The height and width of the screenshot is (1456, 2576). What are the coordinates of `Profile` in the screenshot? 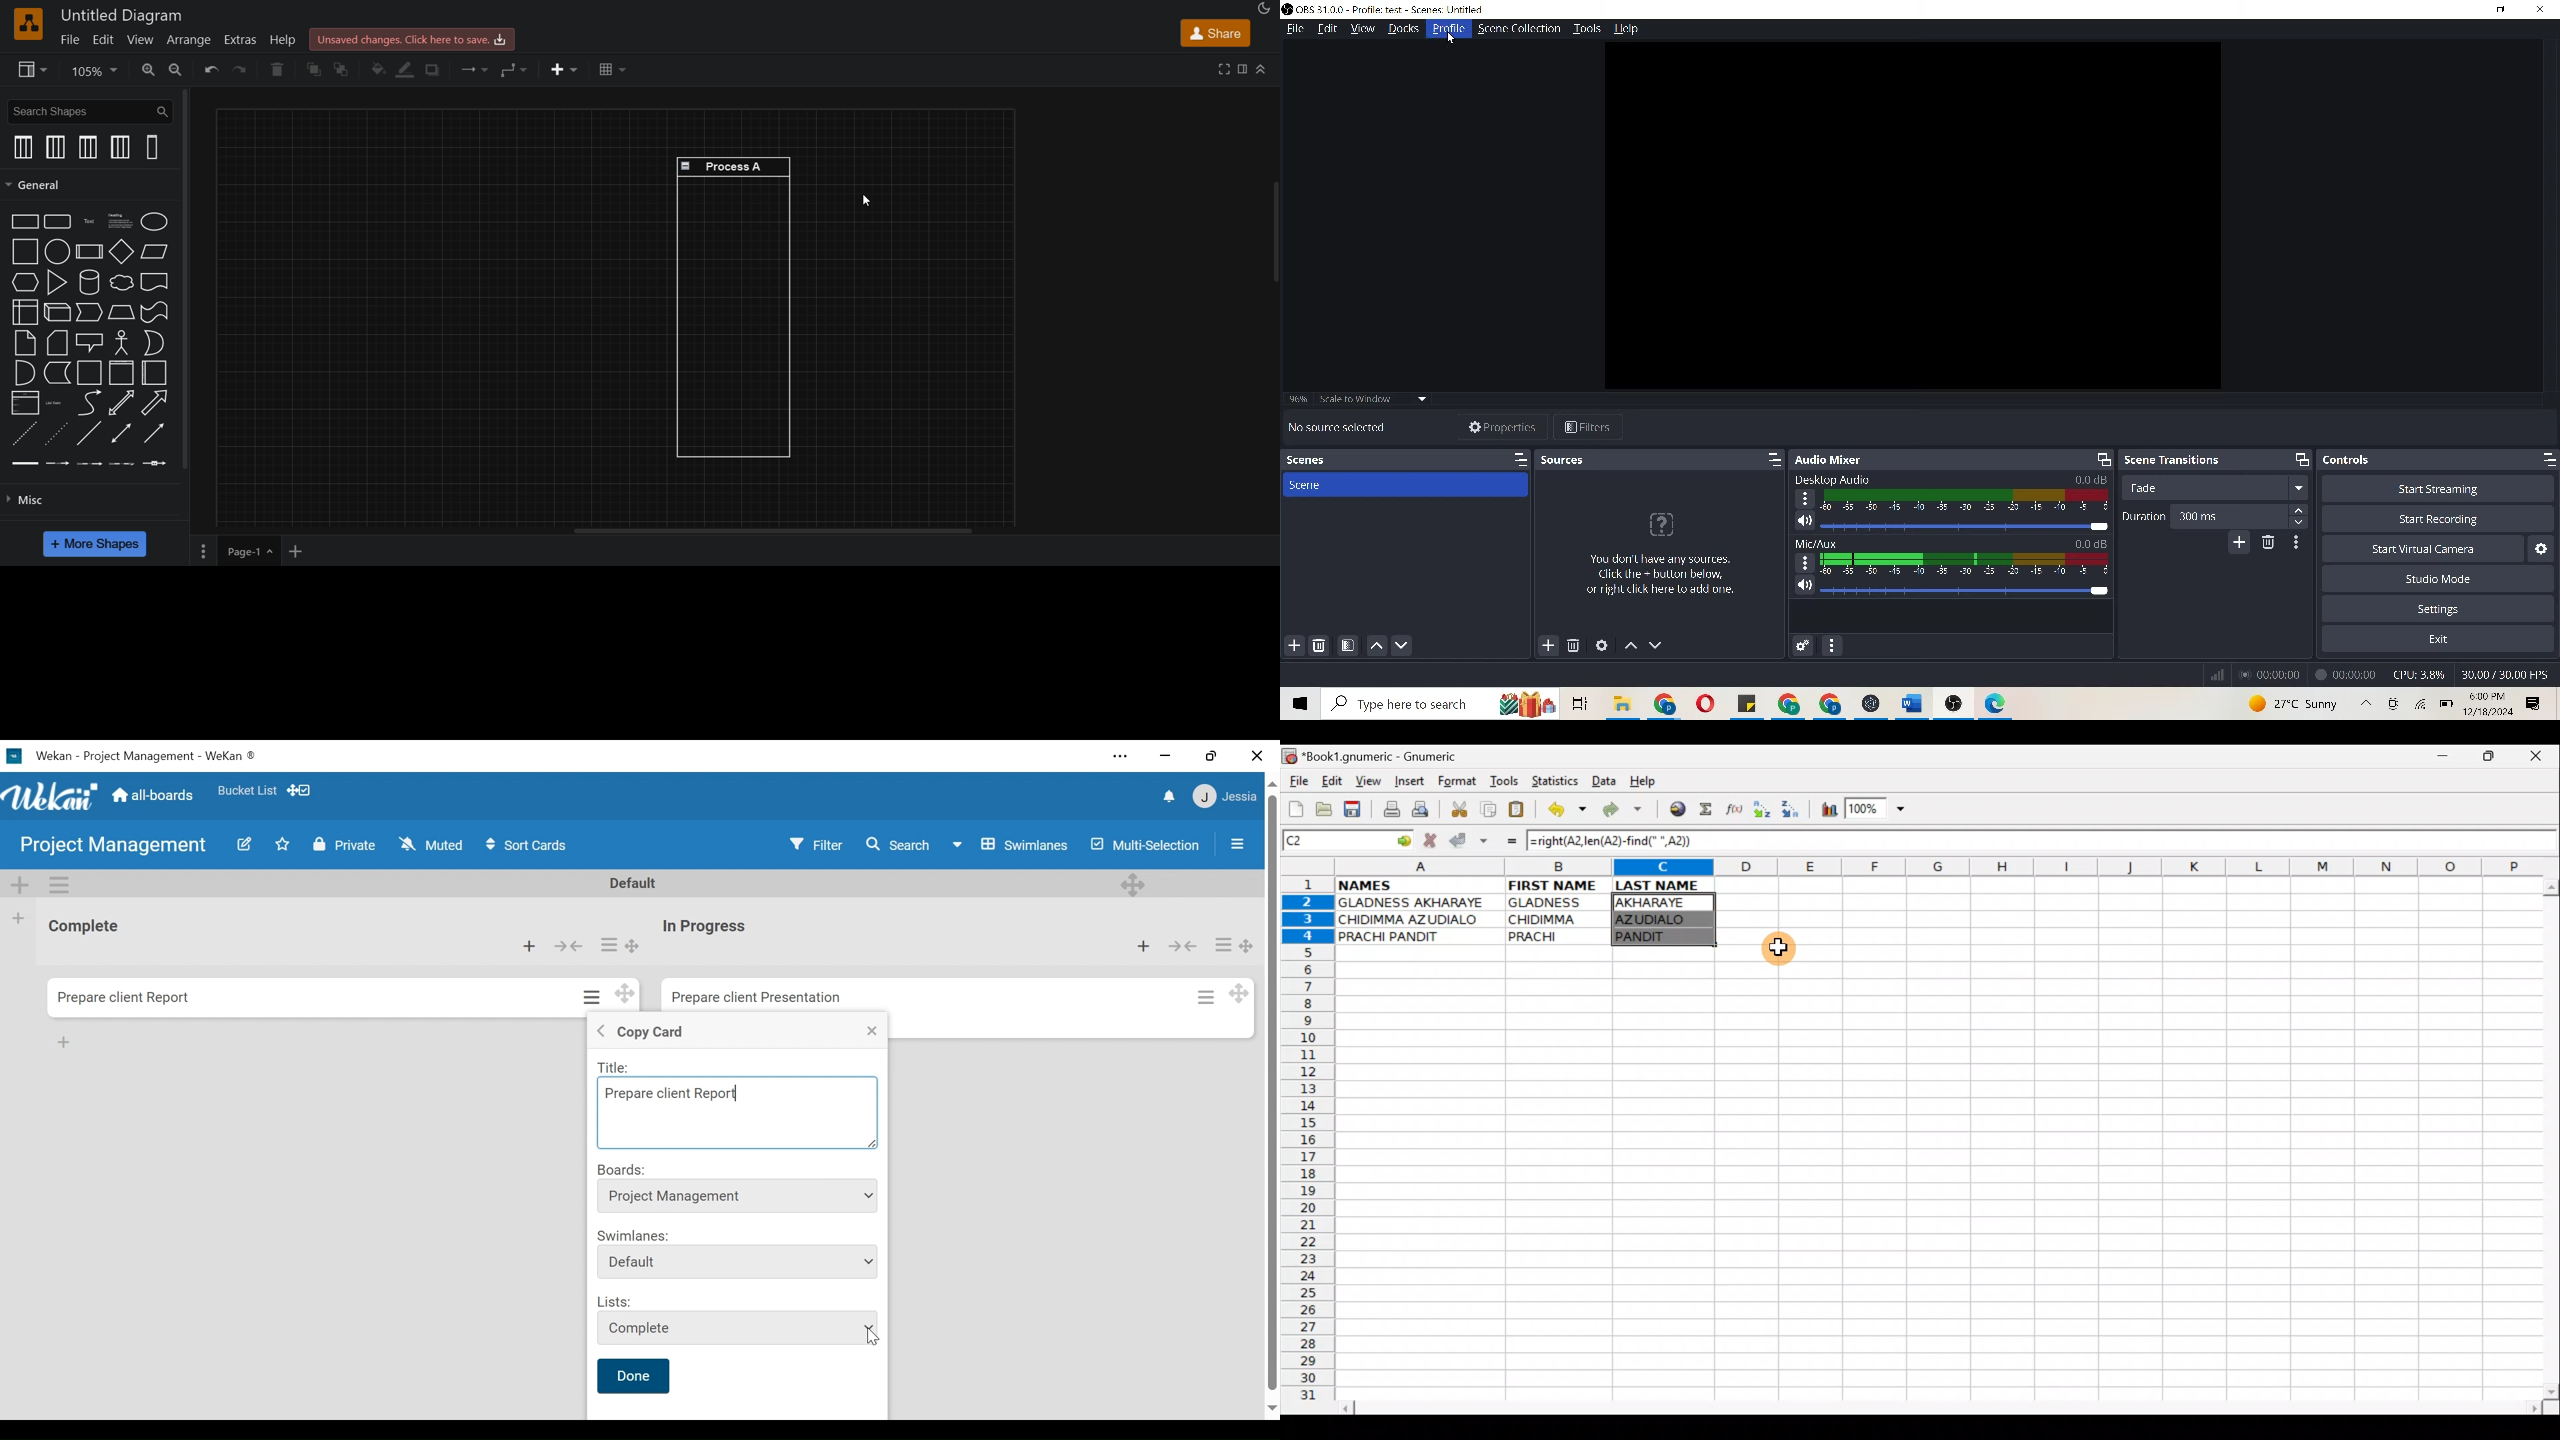 It's located at (1449, 29).